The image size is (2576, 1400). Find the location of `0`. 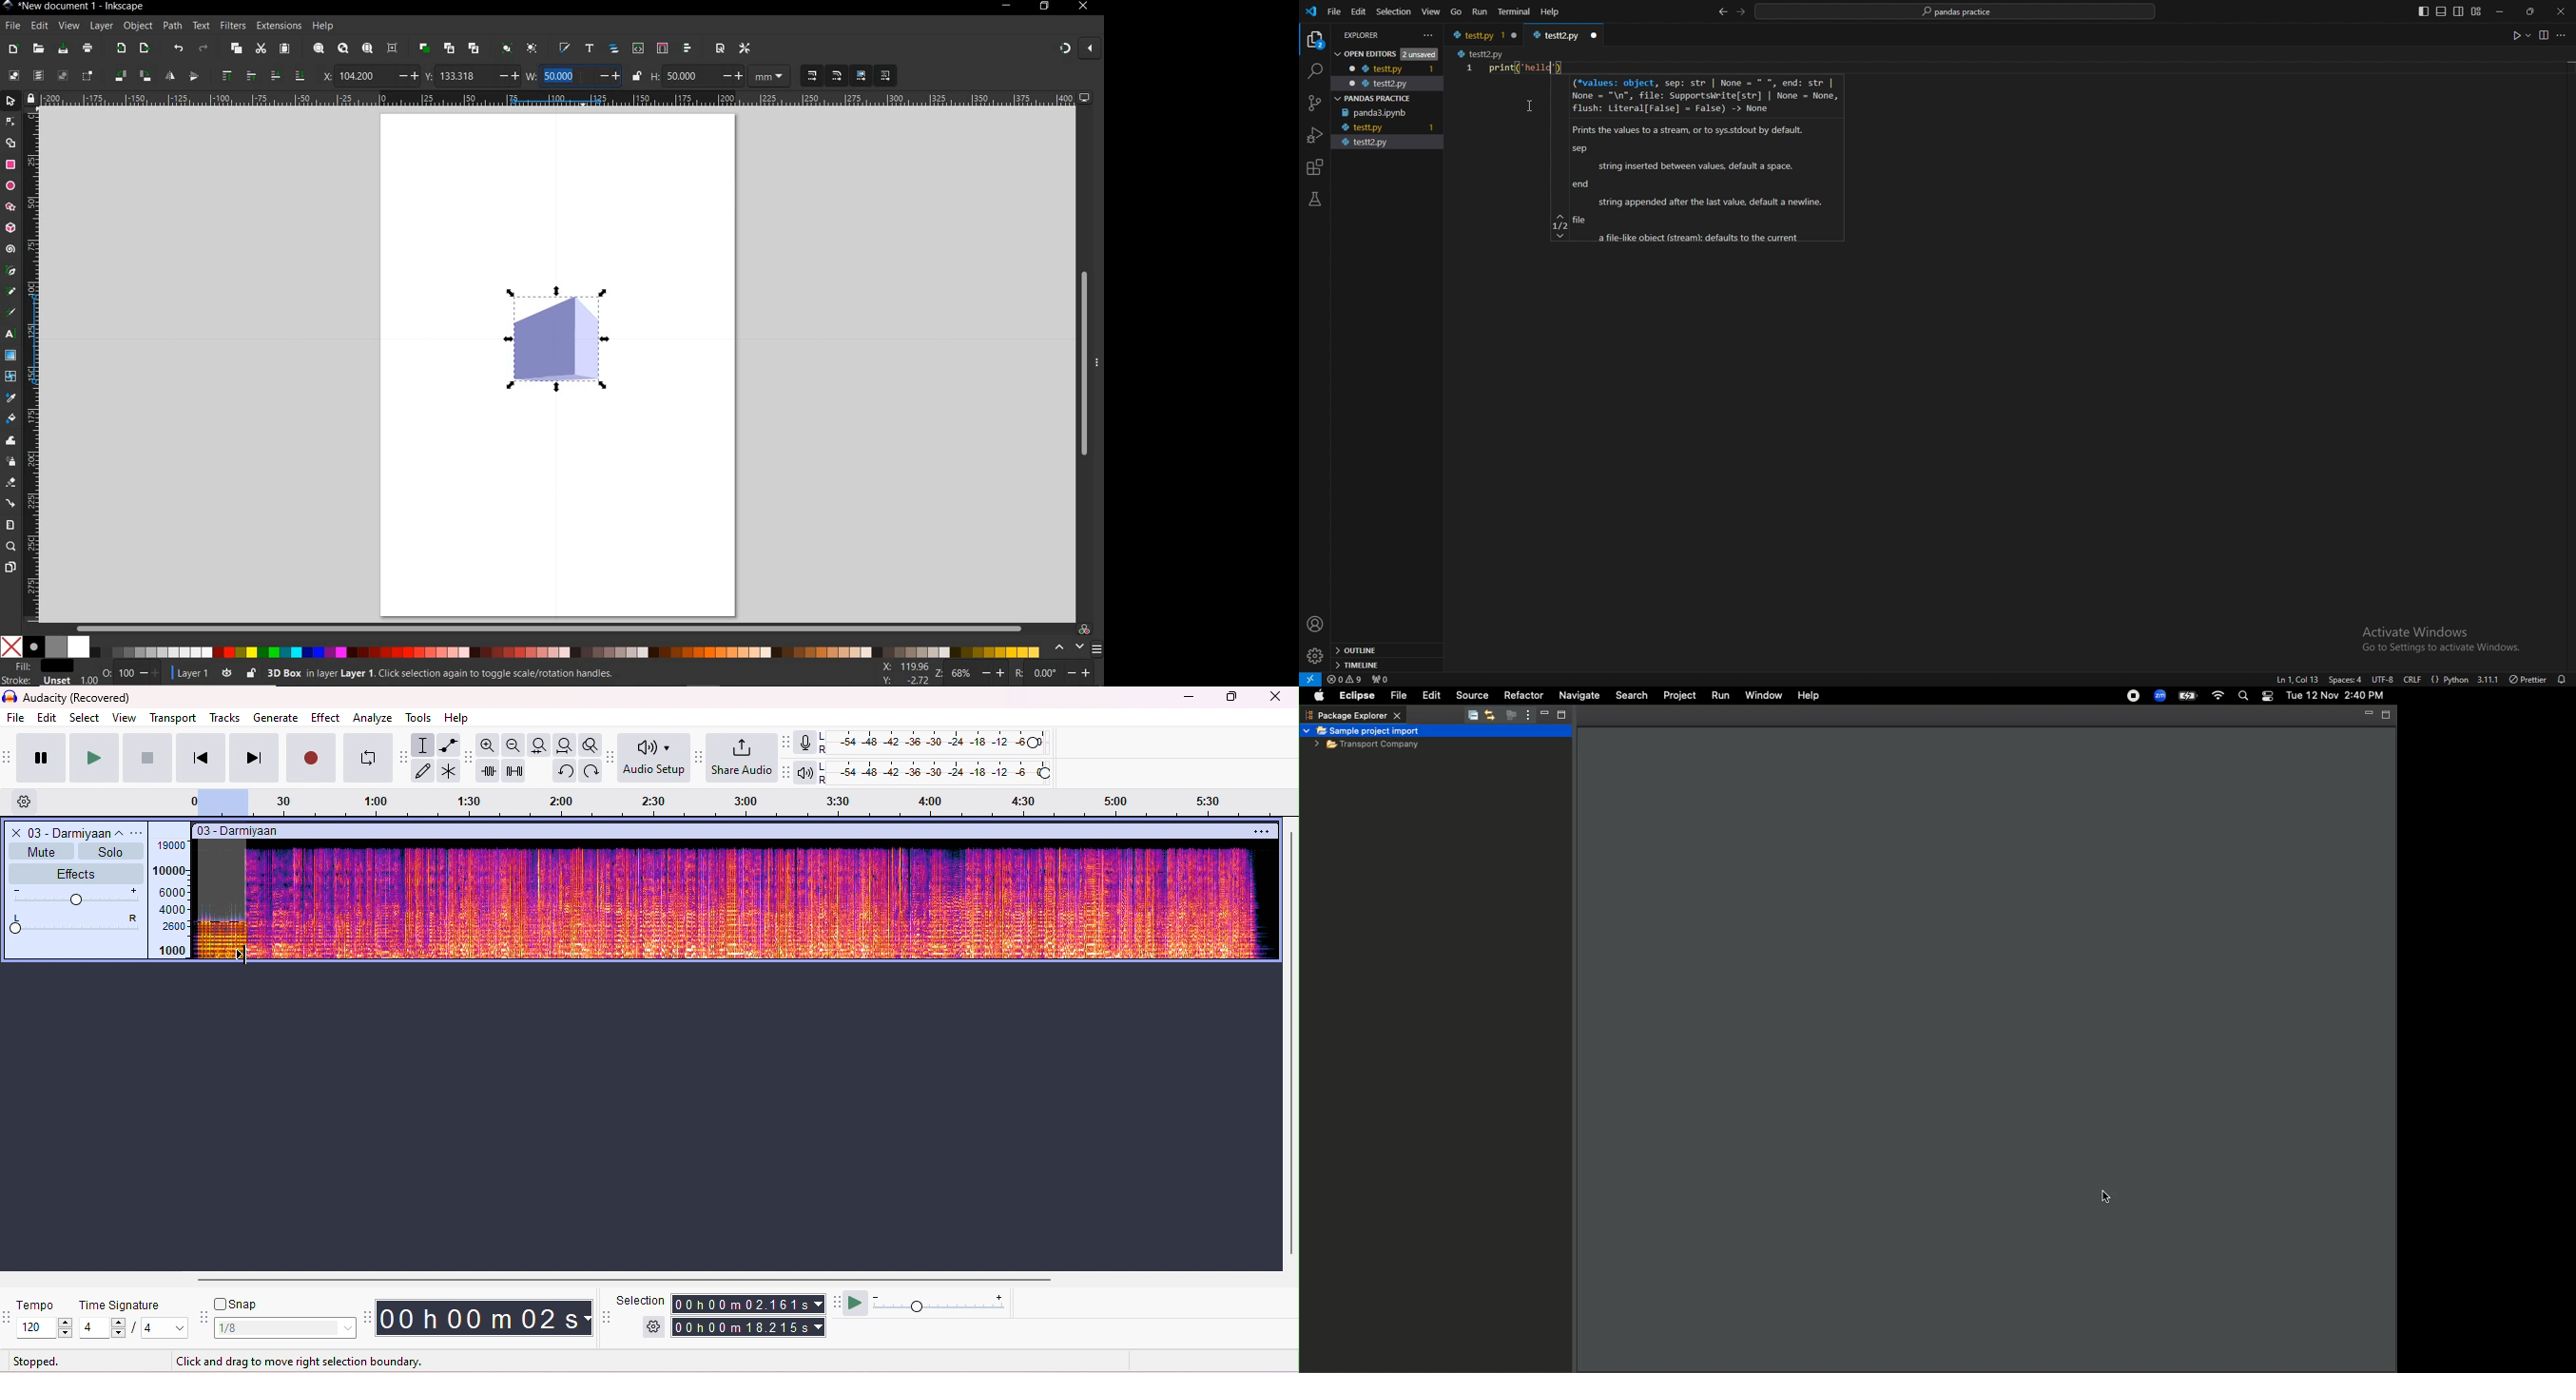

0 is located at coordinates (1045, 673).